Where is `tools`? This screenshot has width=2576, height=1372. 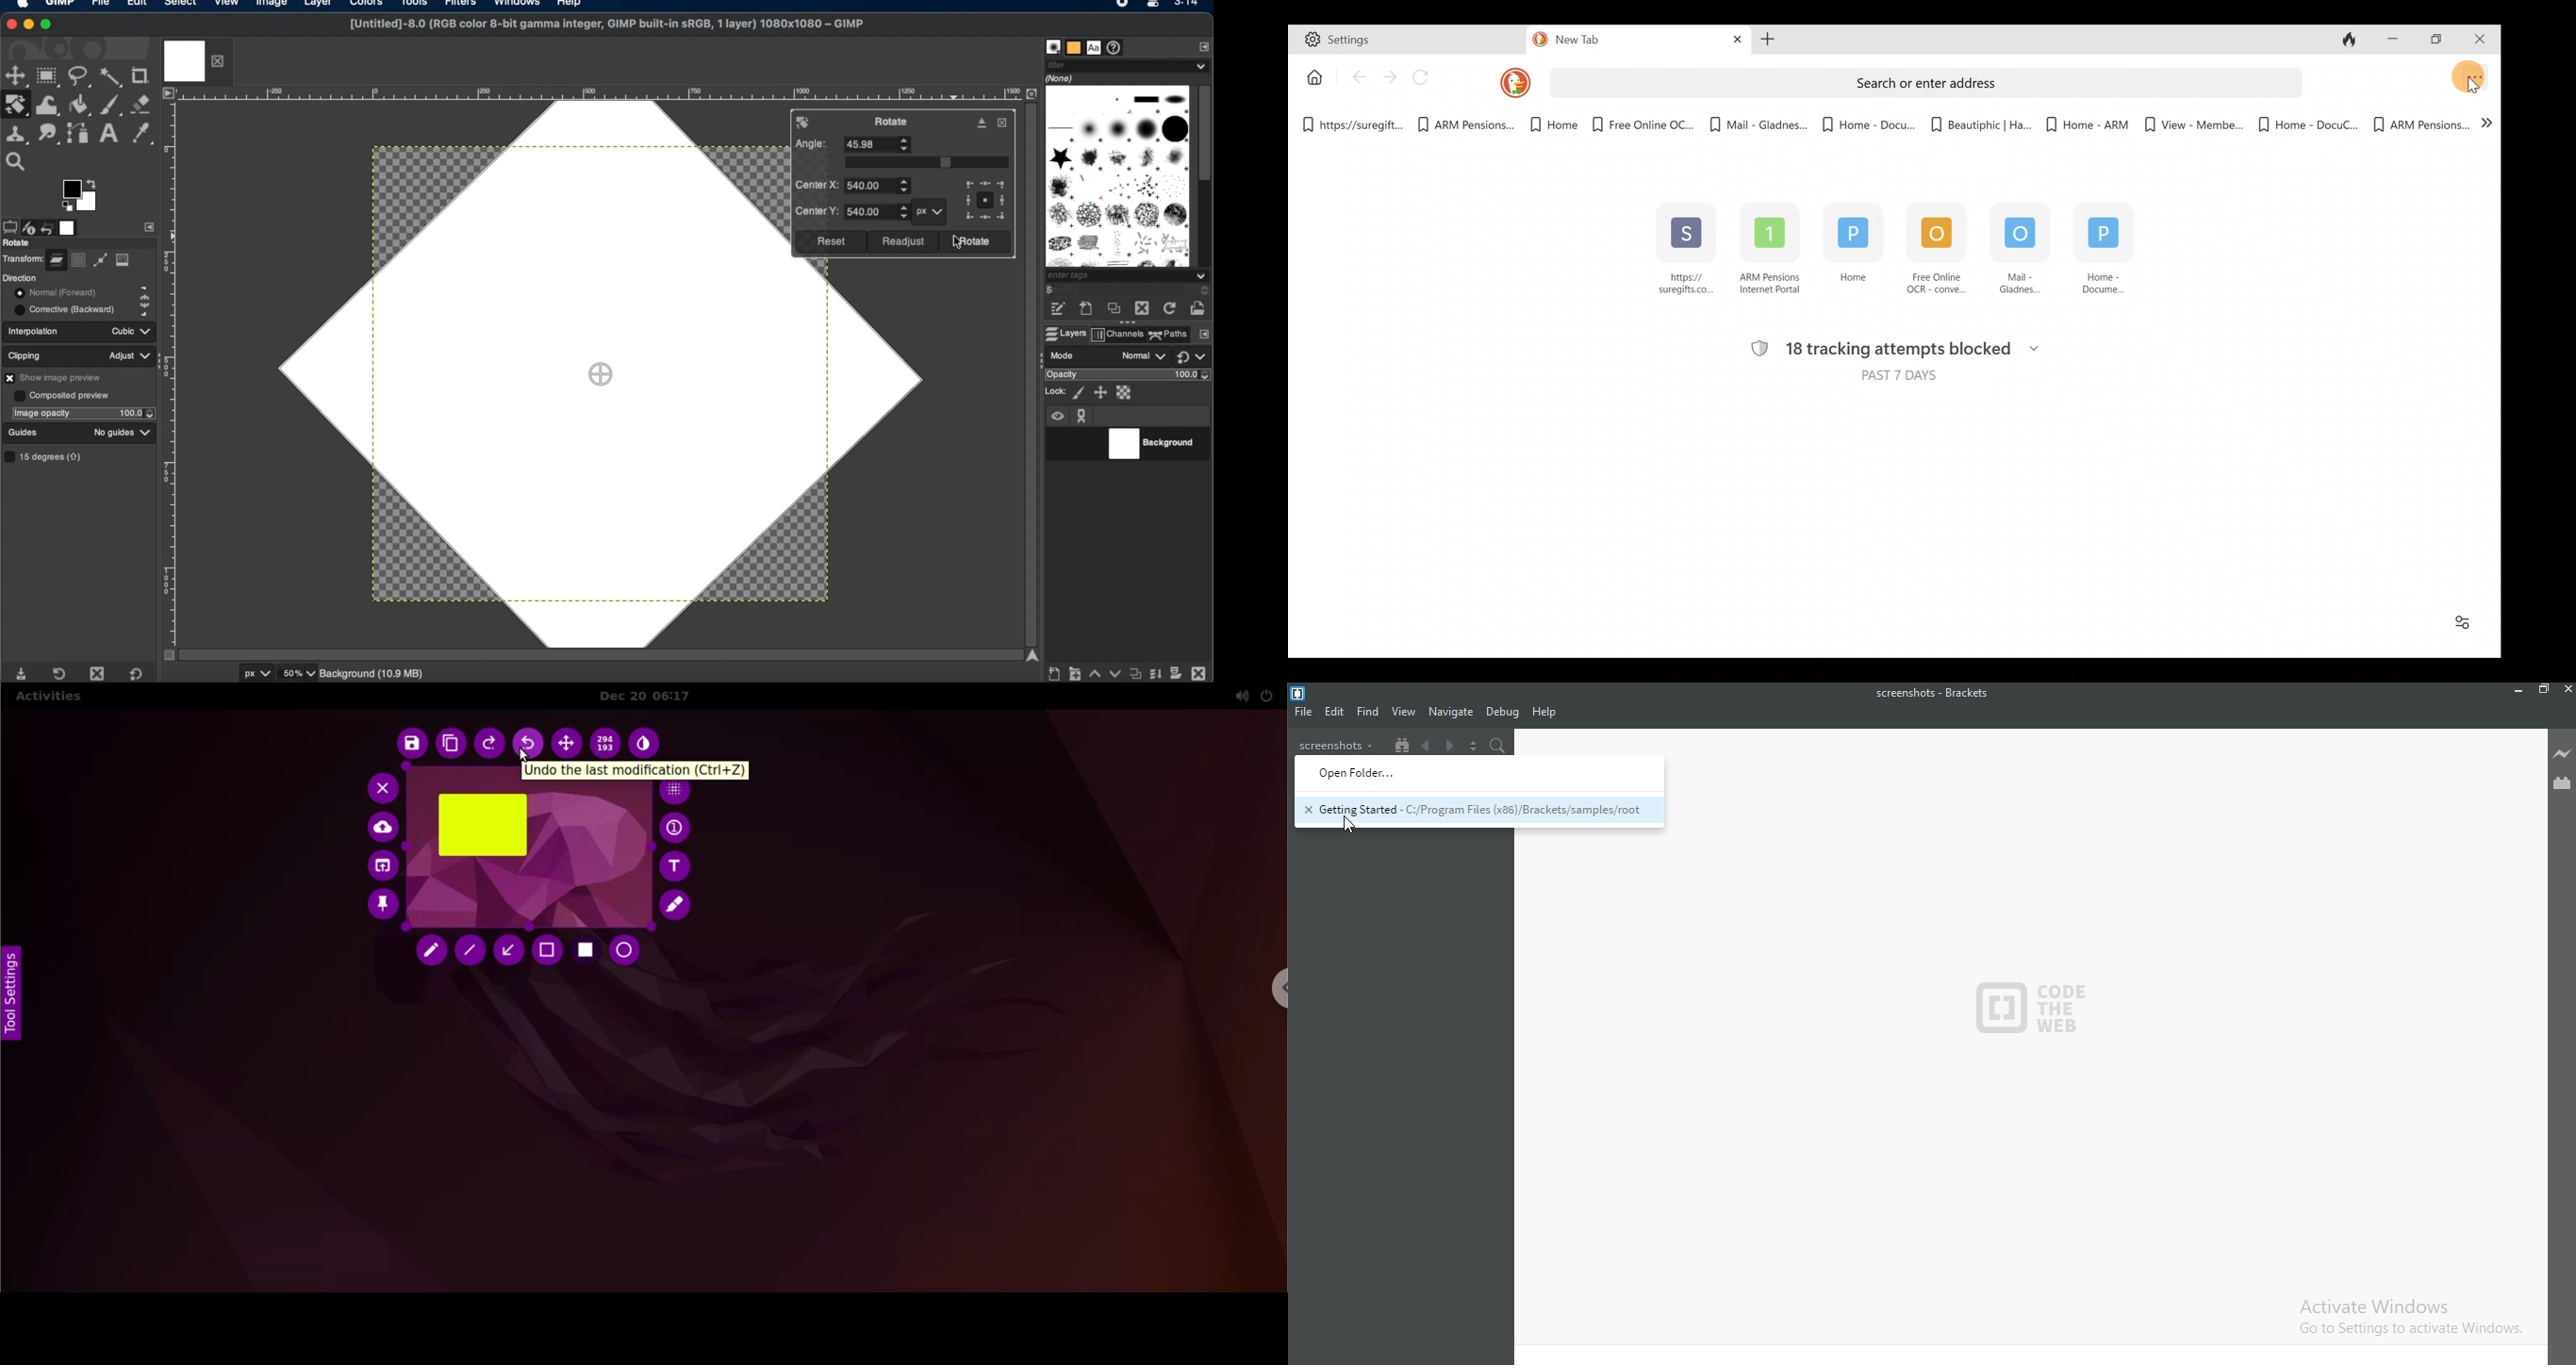
tools is located at coordinates (418, 5).